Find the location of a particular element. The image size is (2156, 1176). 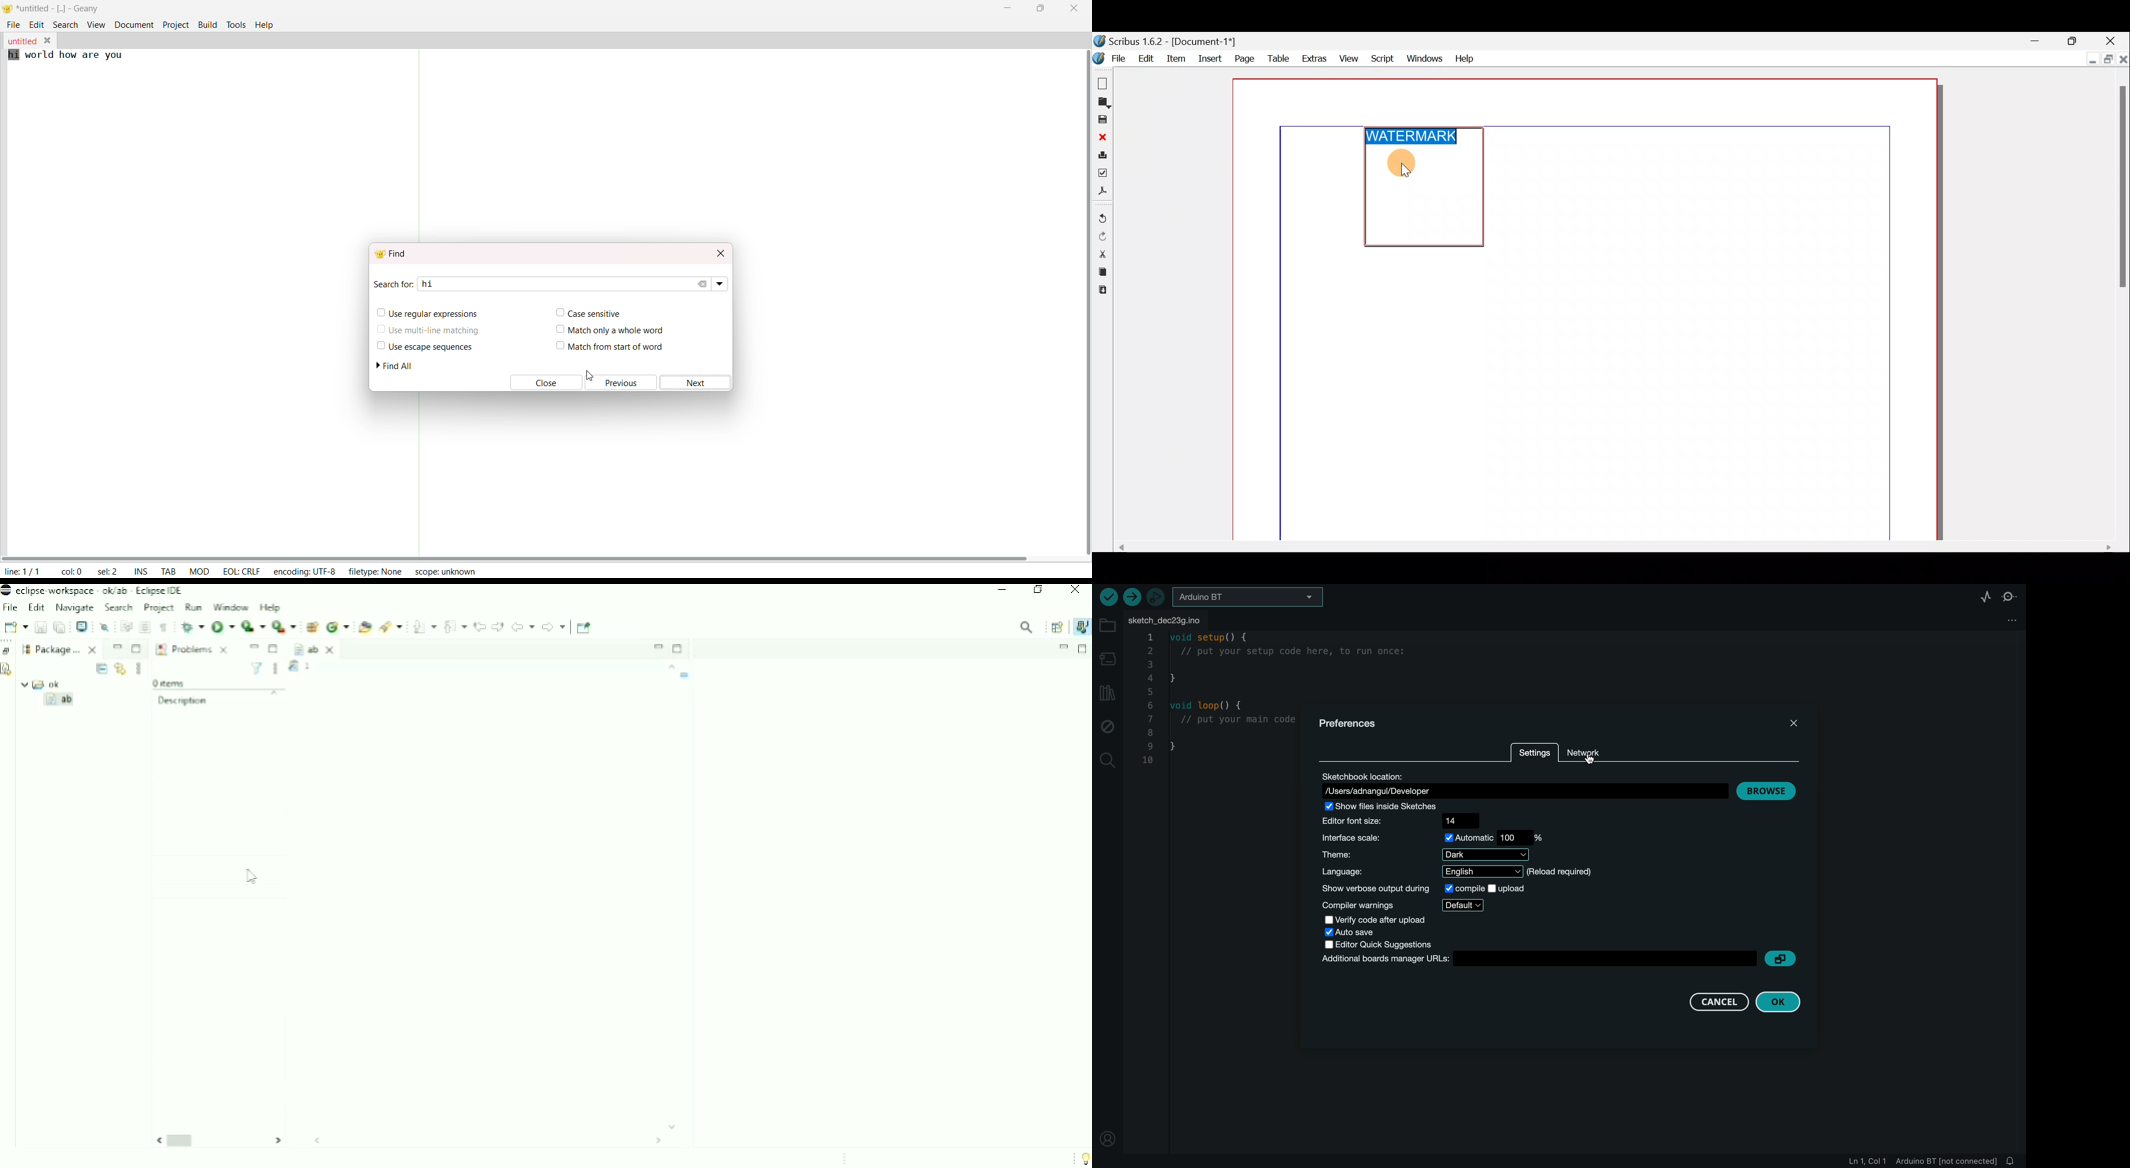

Scroll bar is located at coordinates (1608, 546).